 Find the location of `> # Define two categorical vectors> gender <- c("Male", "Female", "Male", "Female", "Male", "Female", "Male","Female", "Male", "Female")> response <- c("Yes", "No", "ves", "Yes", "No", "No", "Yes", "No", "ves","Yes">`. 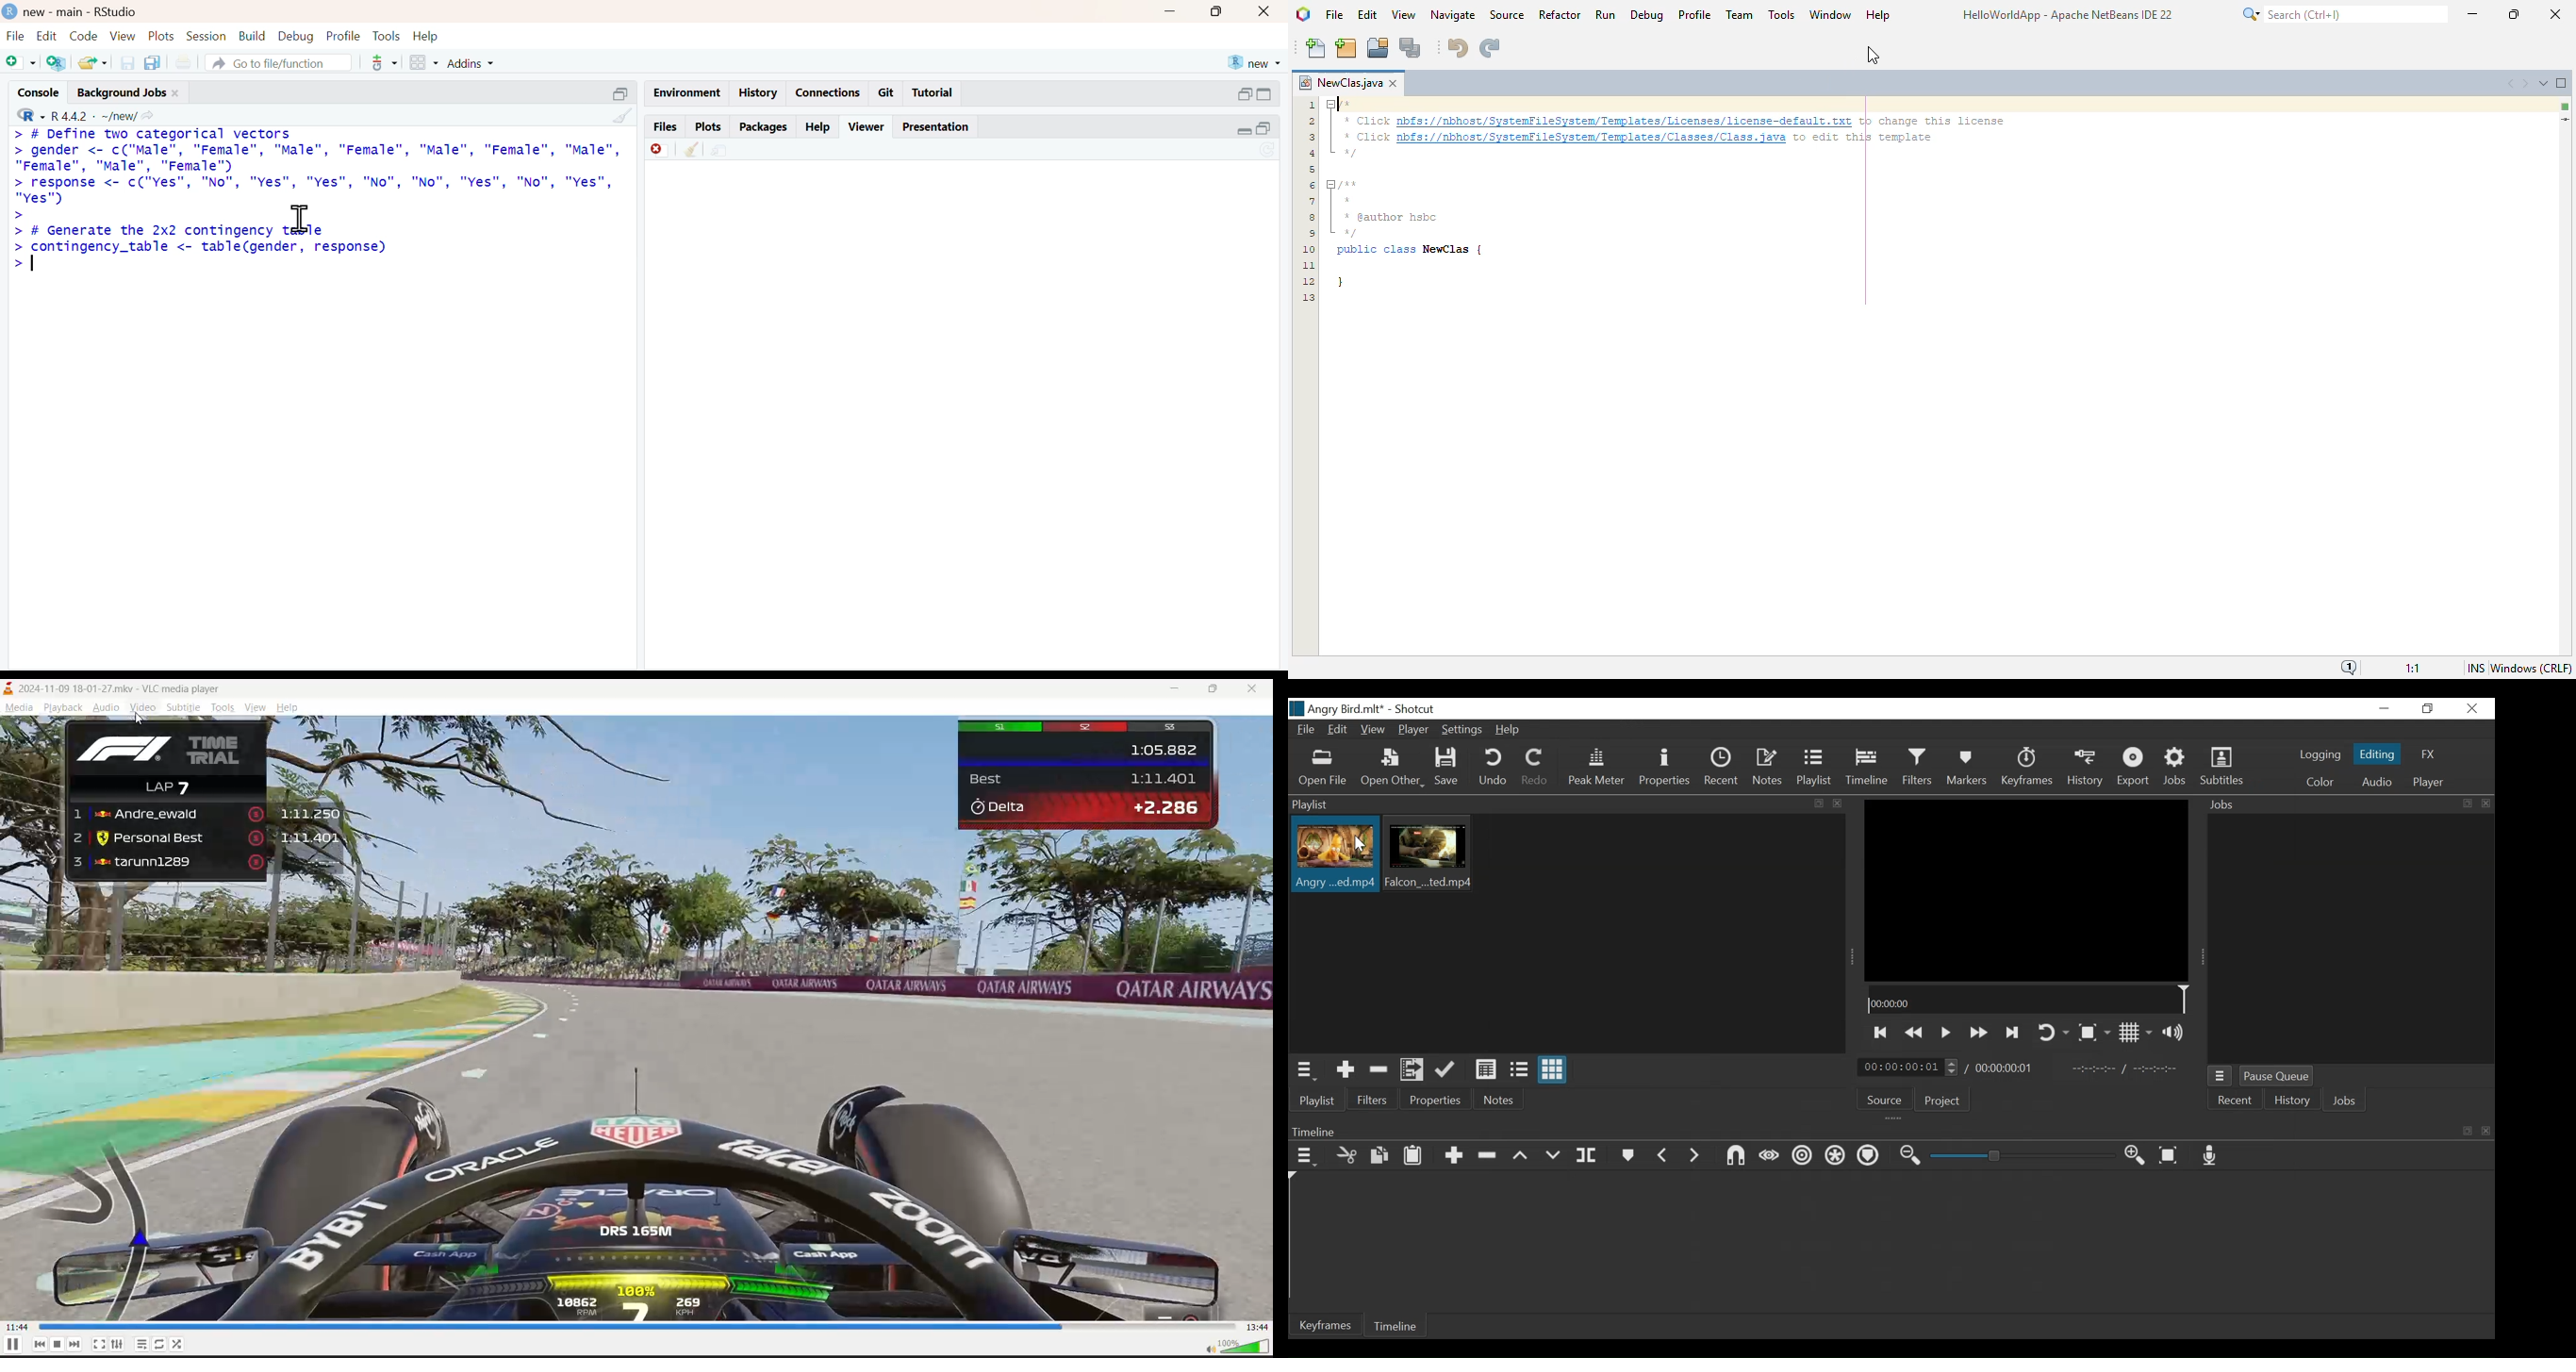

> # Define two categorical vectors> gender <- c("Male", "Female", "Male", "Female", "Male", "Female", "Male","Female", "Male", "Female")> response <- c("Yes", "No", "ves", "Yes", "No", "No", "Yes", "No", "ves","Yes"> is located at coordinates (317, 175).